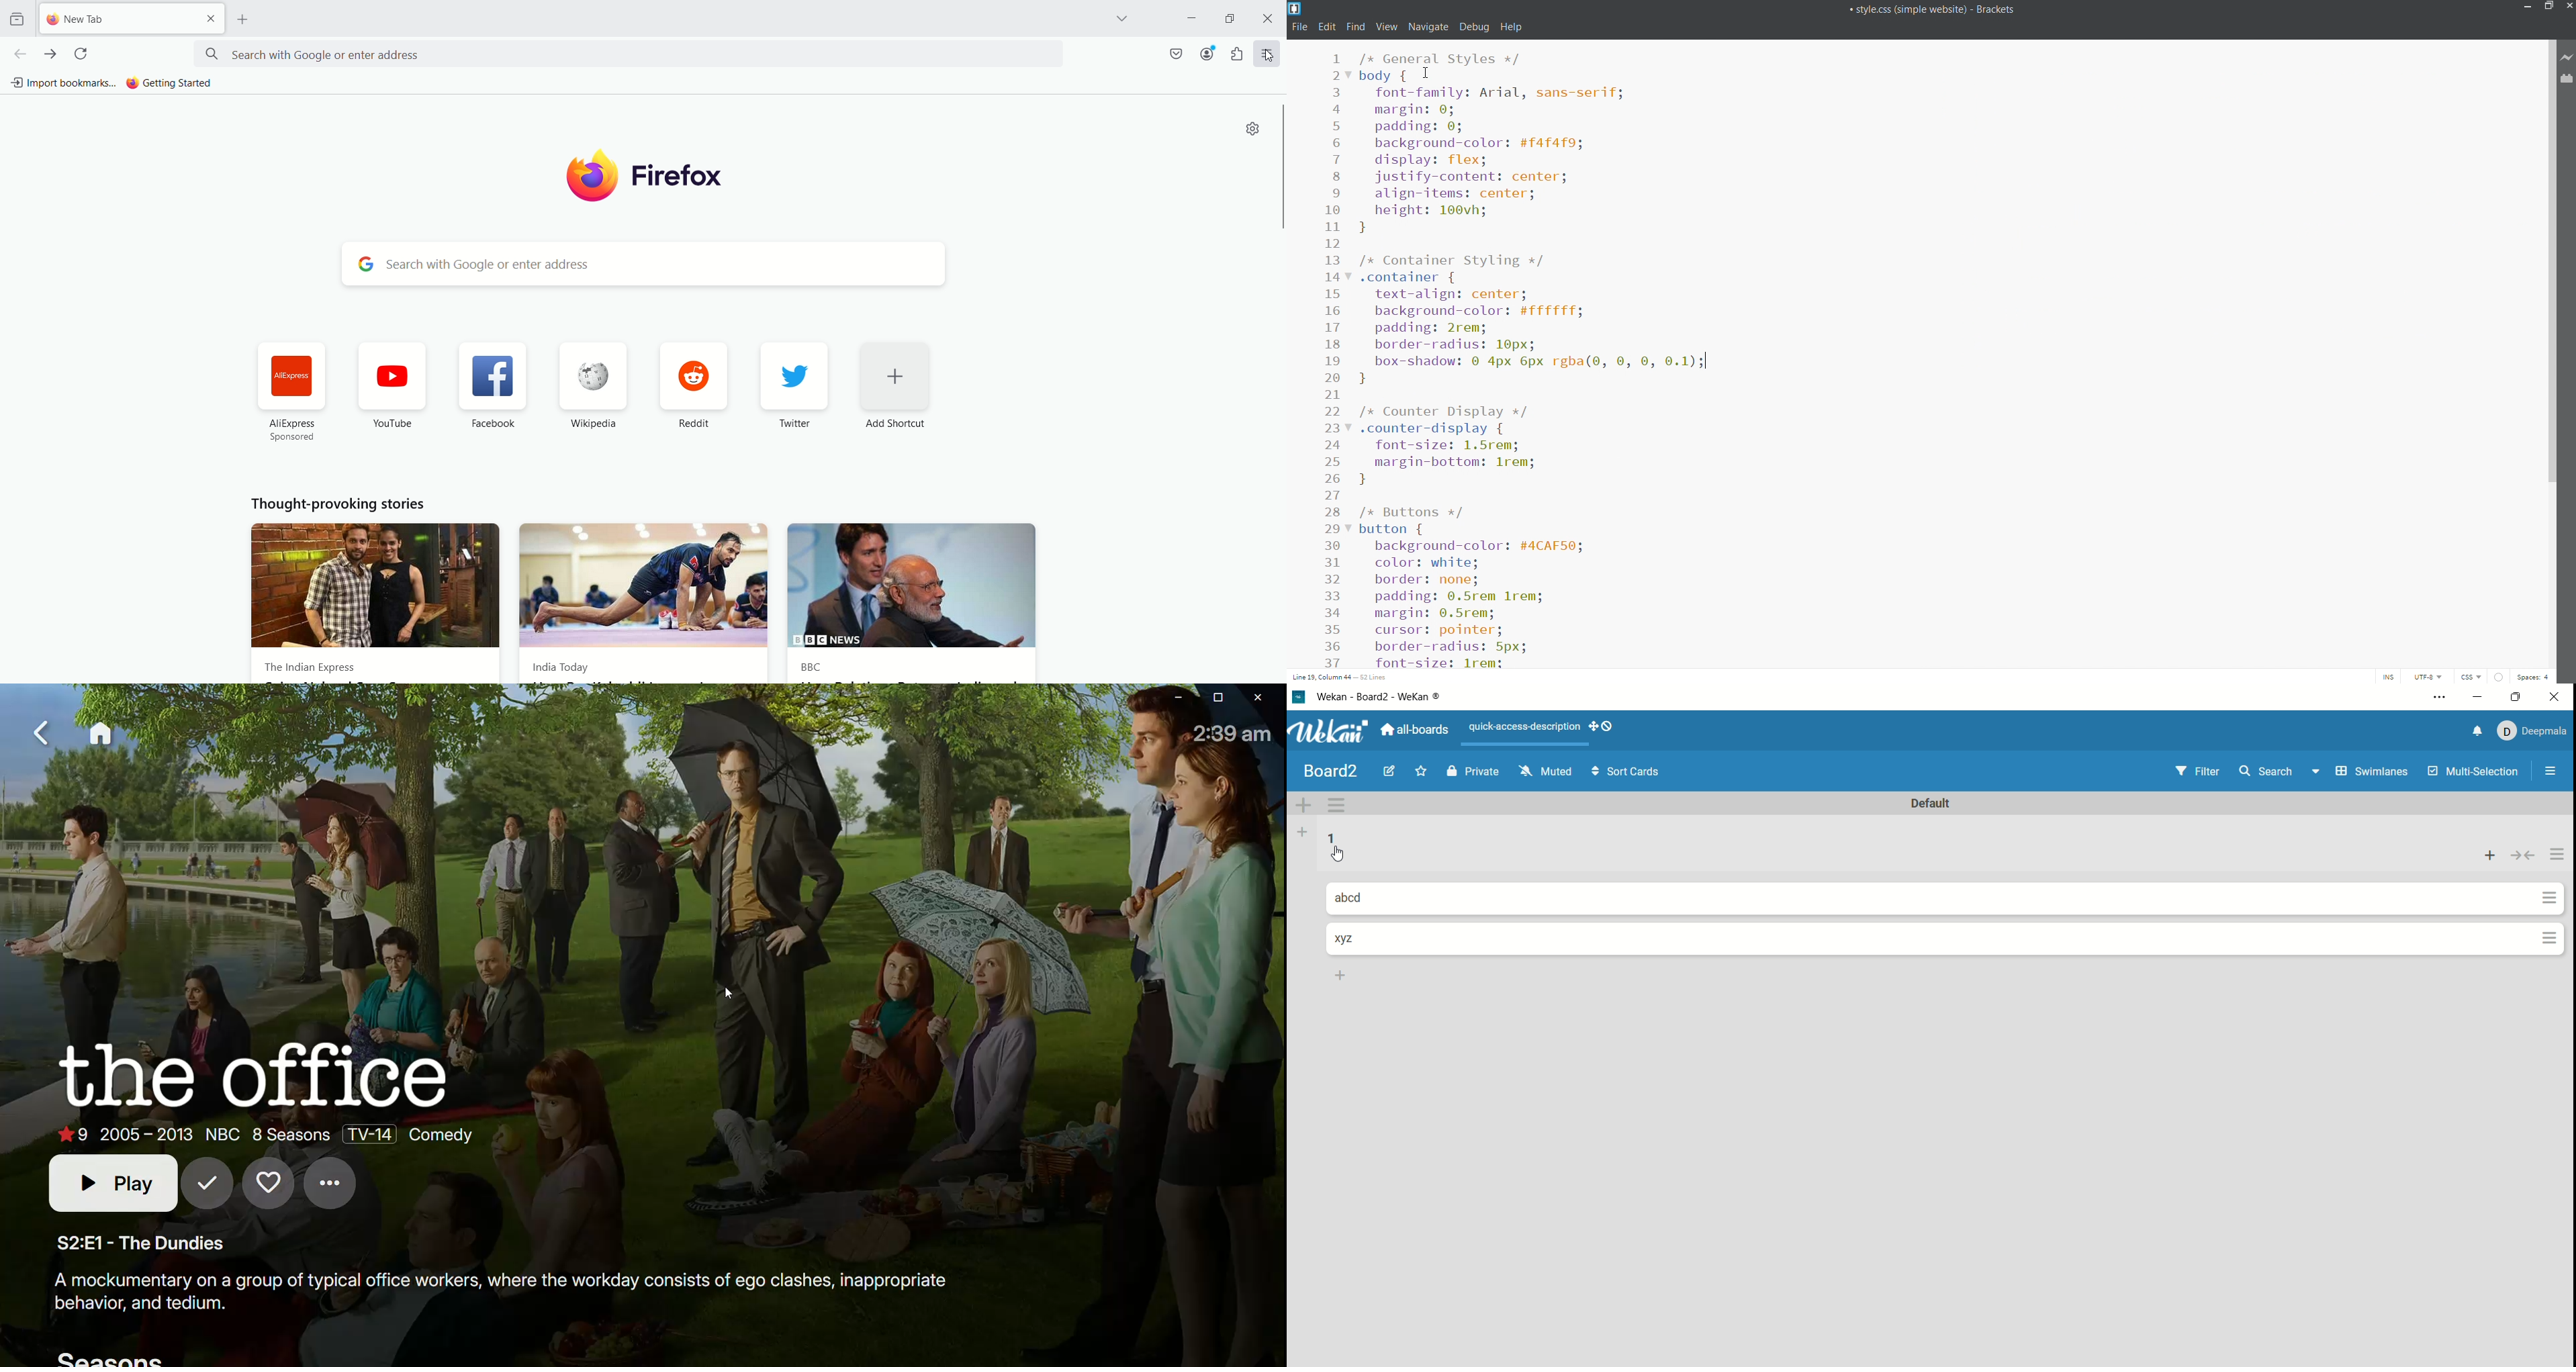  Describe the element at coordinates (115, 18) in the screenshot. I see `new tab` at that location.